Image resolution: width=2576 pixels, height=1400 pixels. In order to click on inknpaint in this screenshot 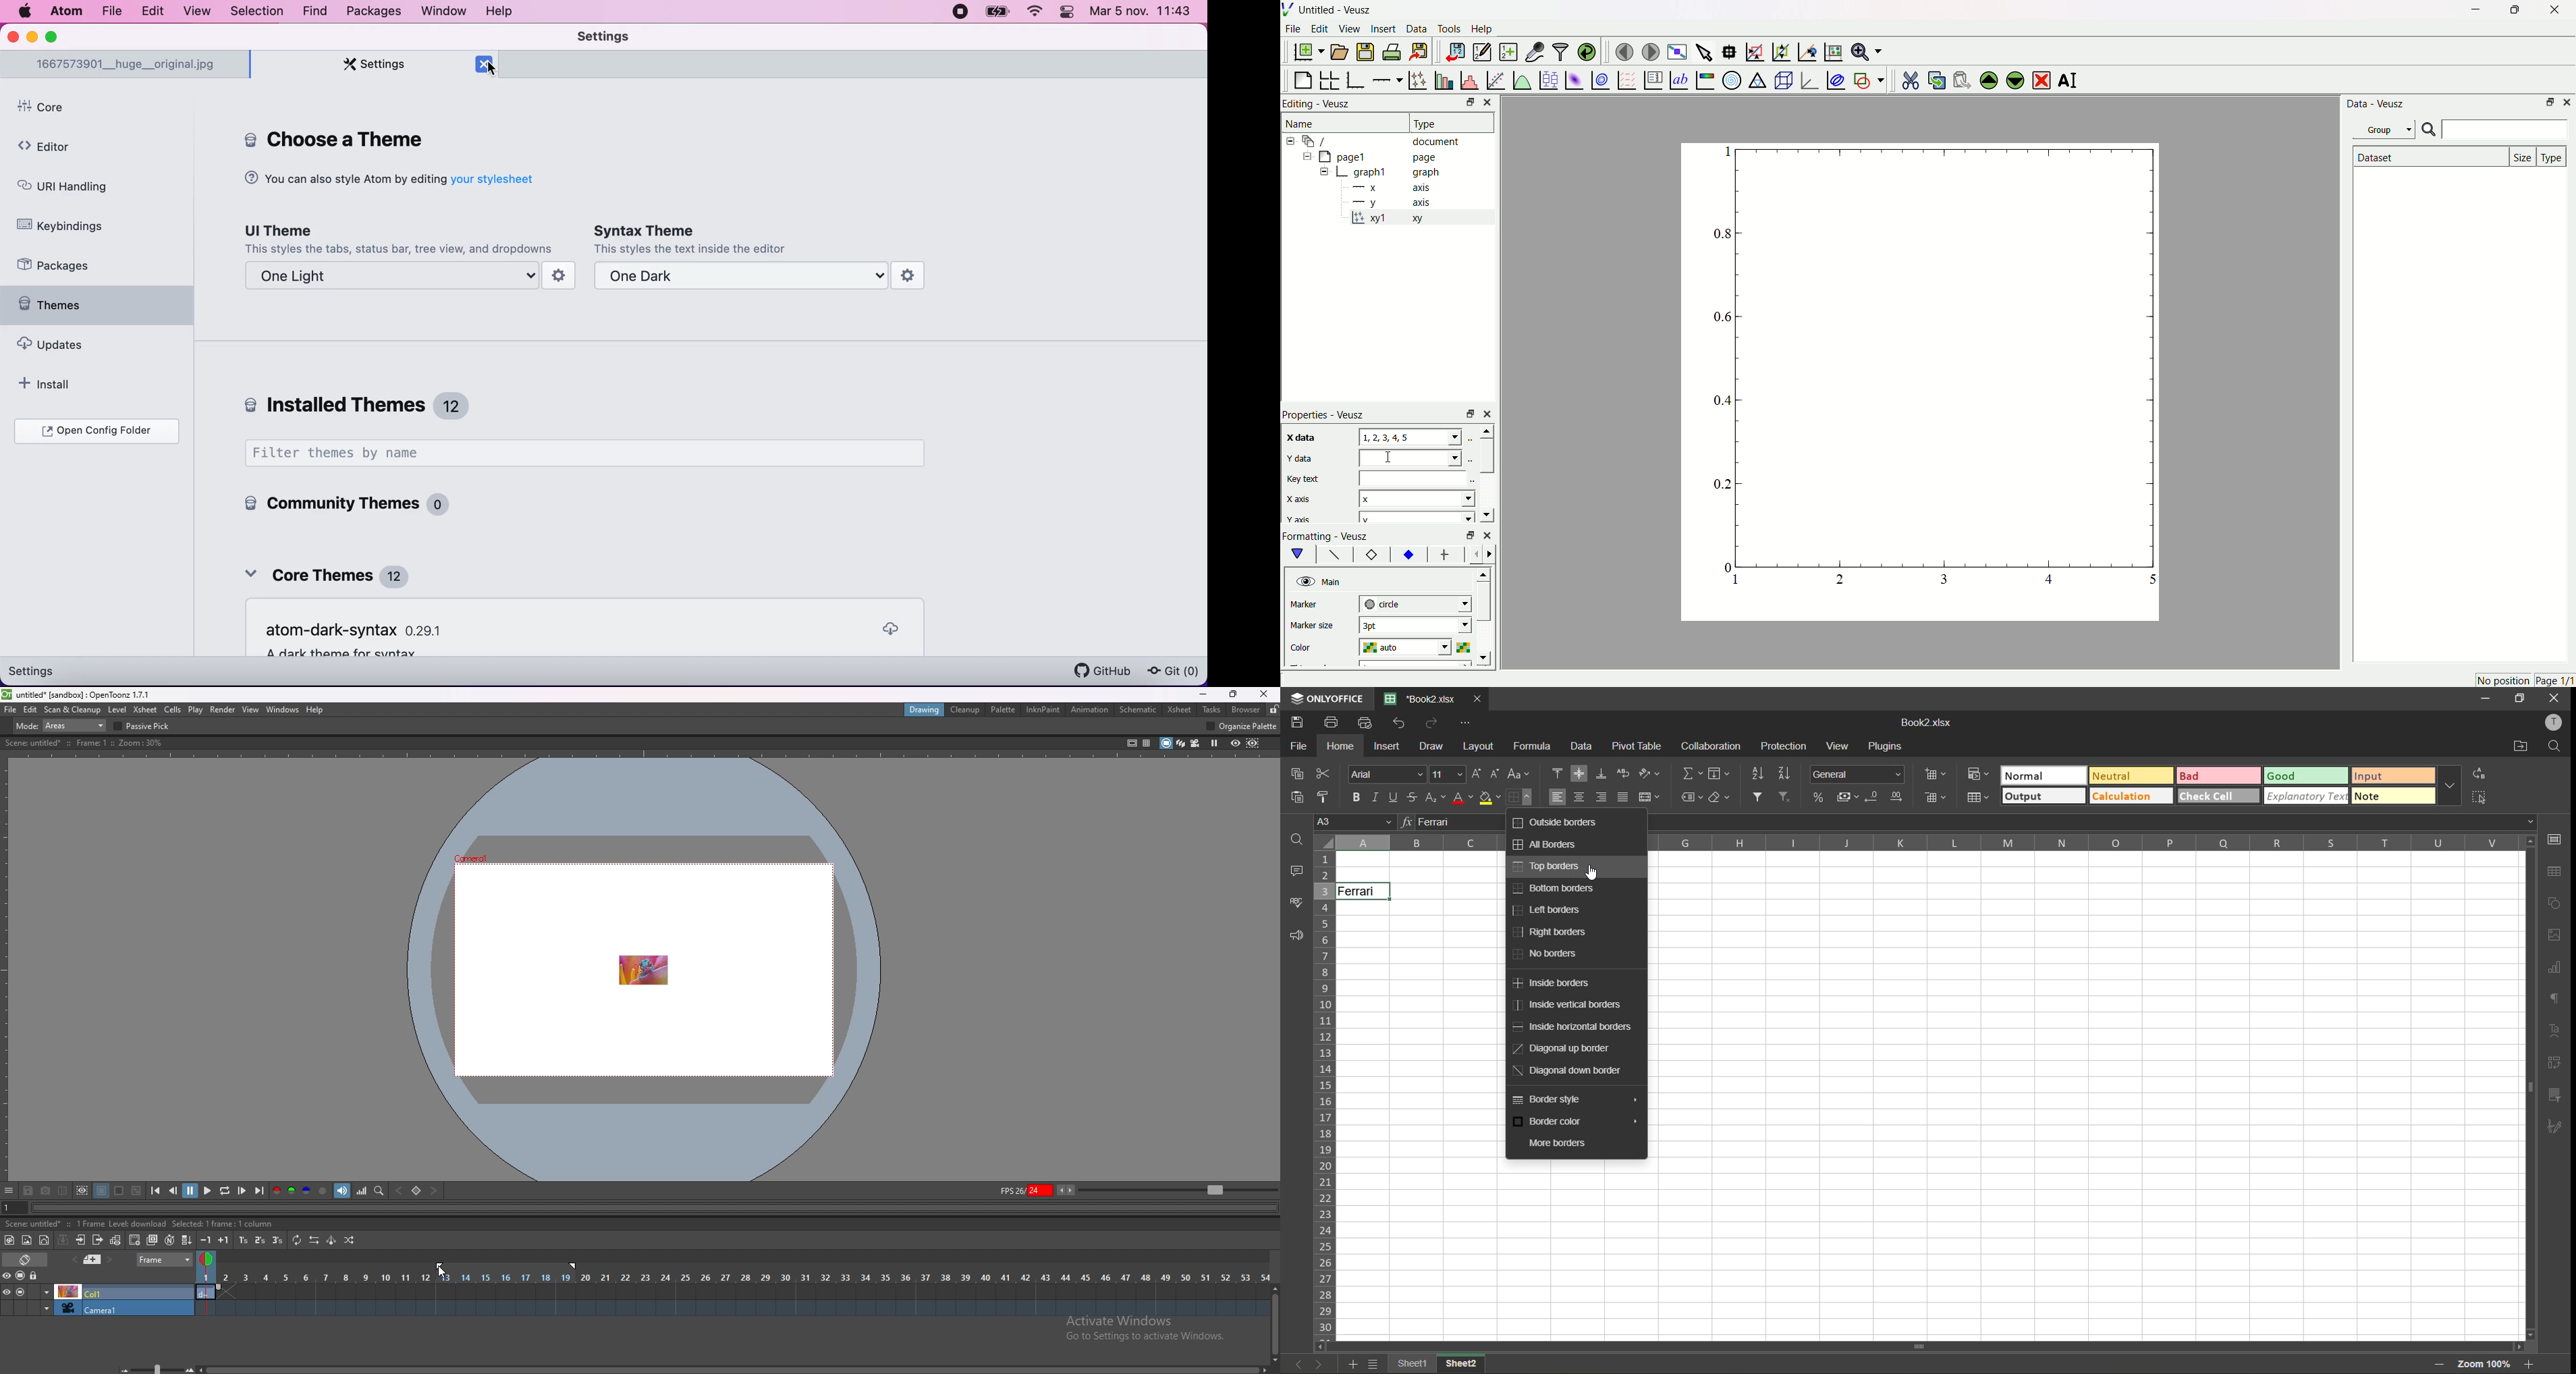, I will do `click(1043, 709)`.